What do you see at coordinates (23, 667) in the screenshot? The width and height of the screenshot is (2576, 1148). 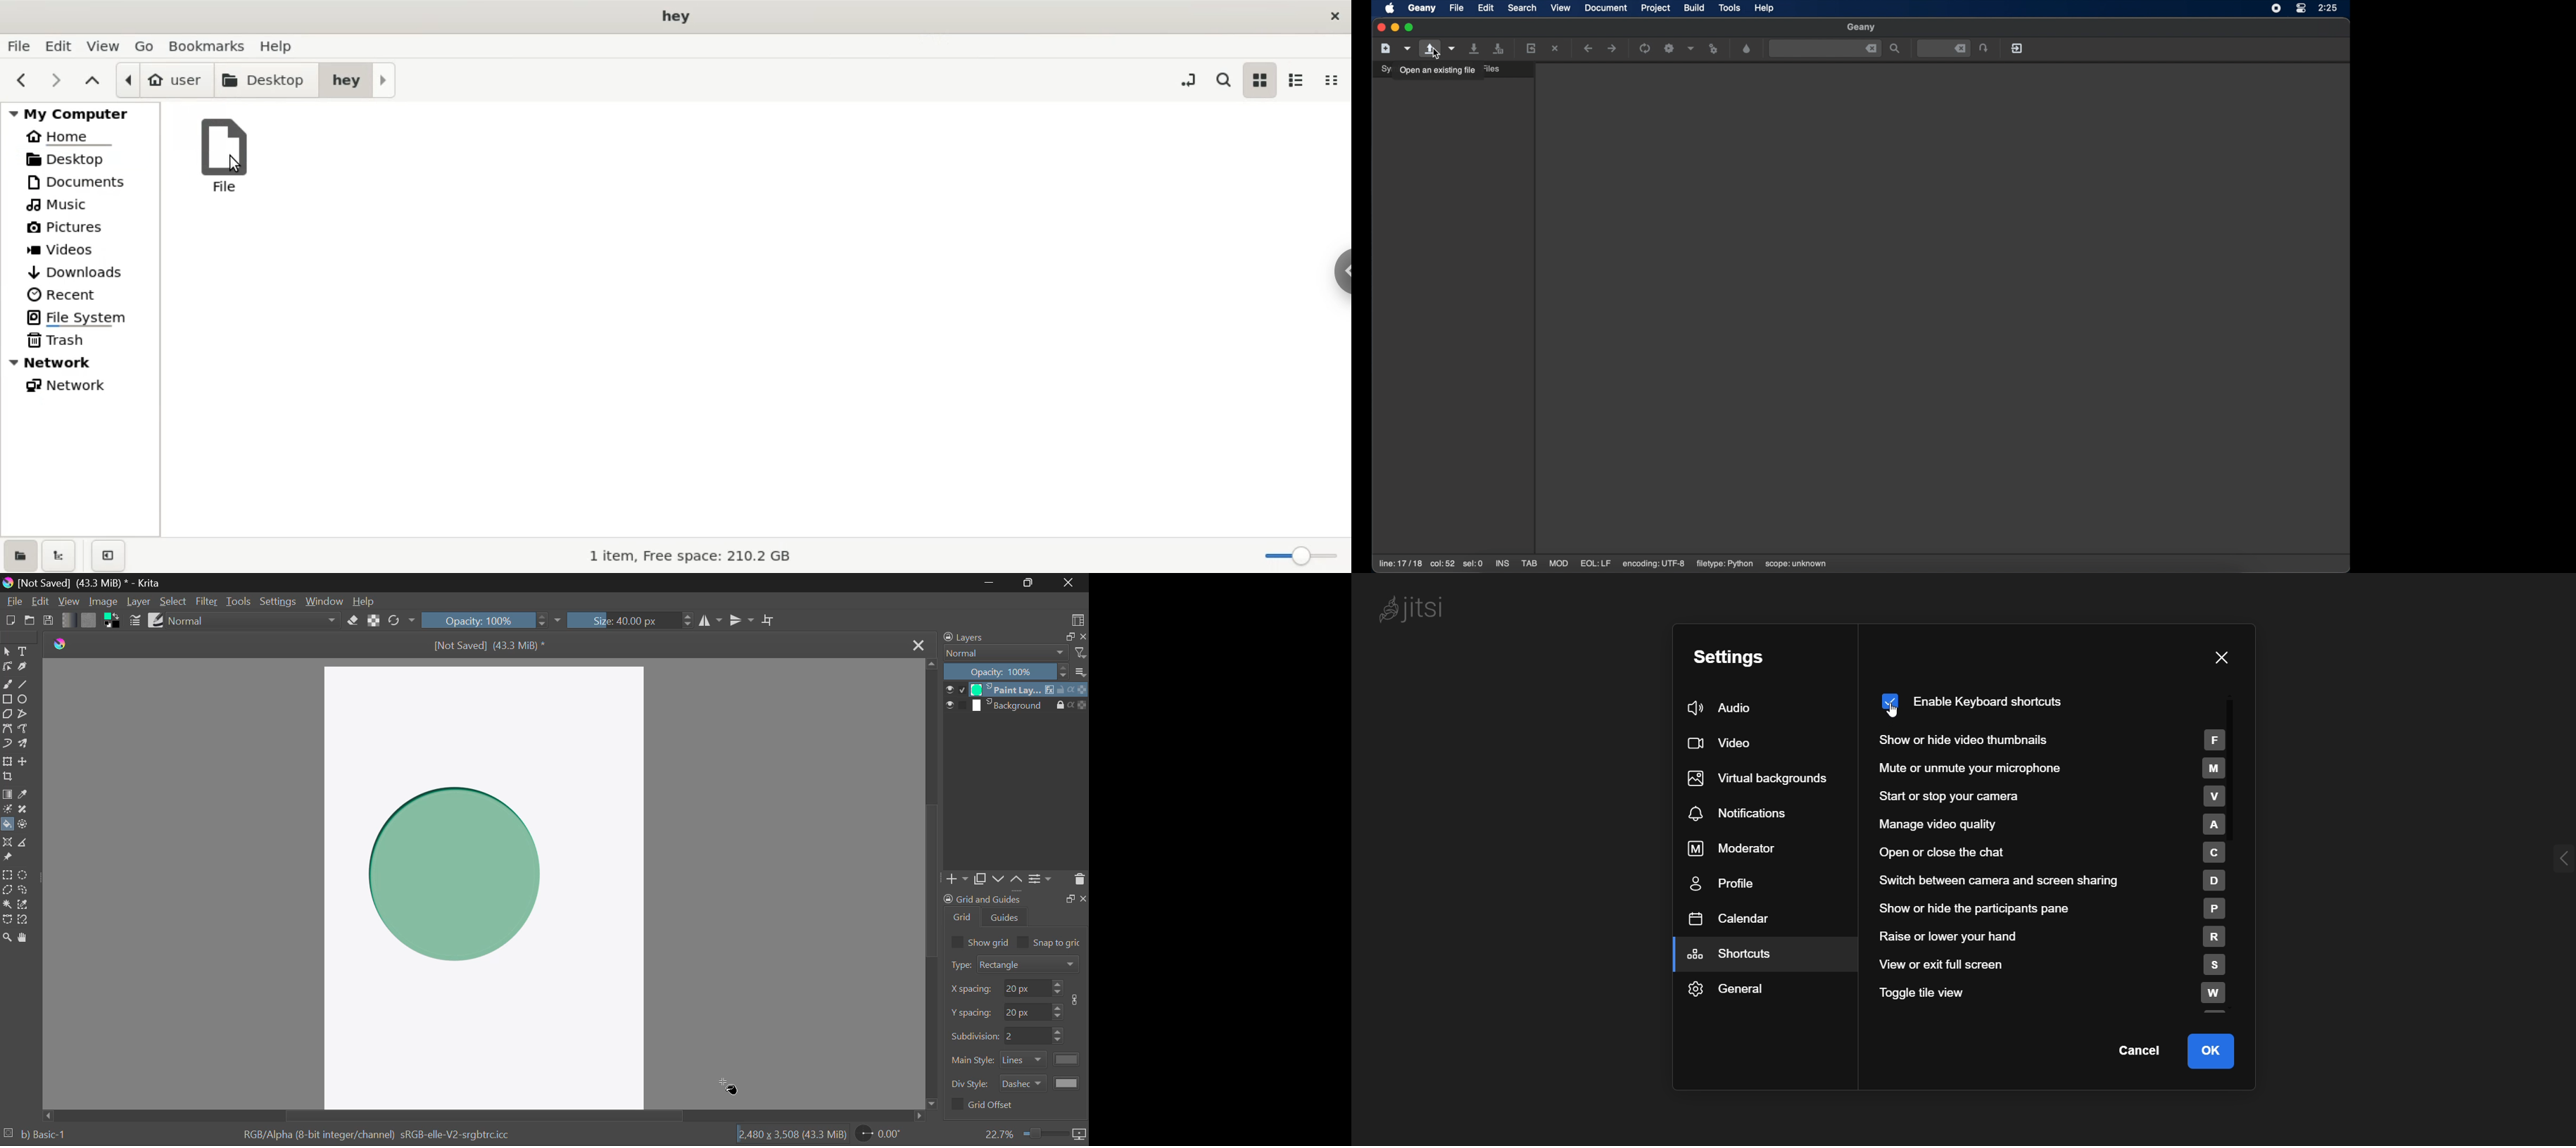 I see `Calligraphic Tool` at bounding box center [23, 667].